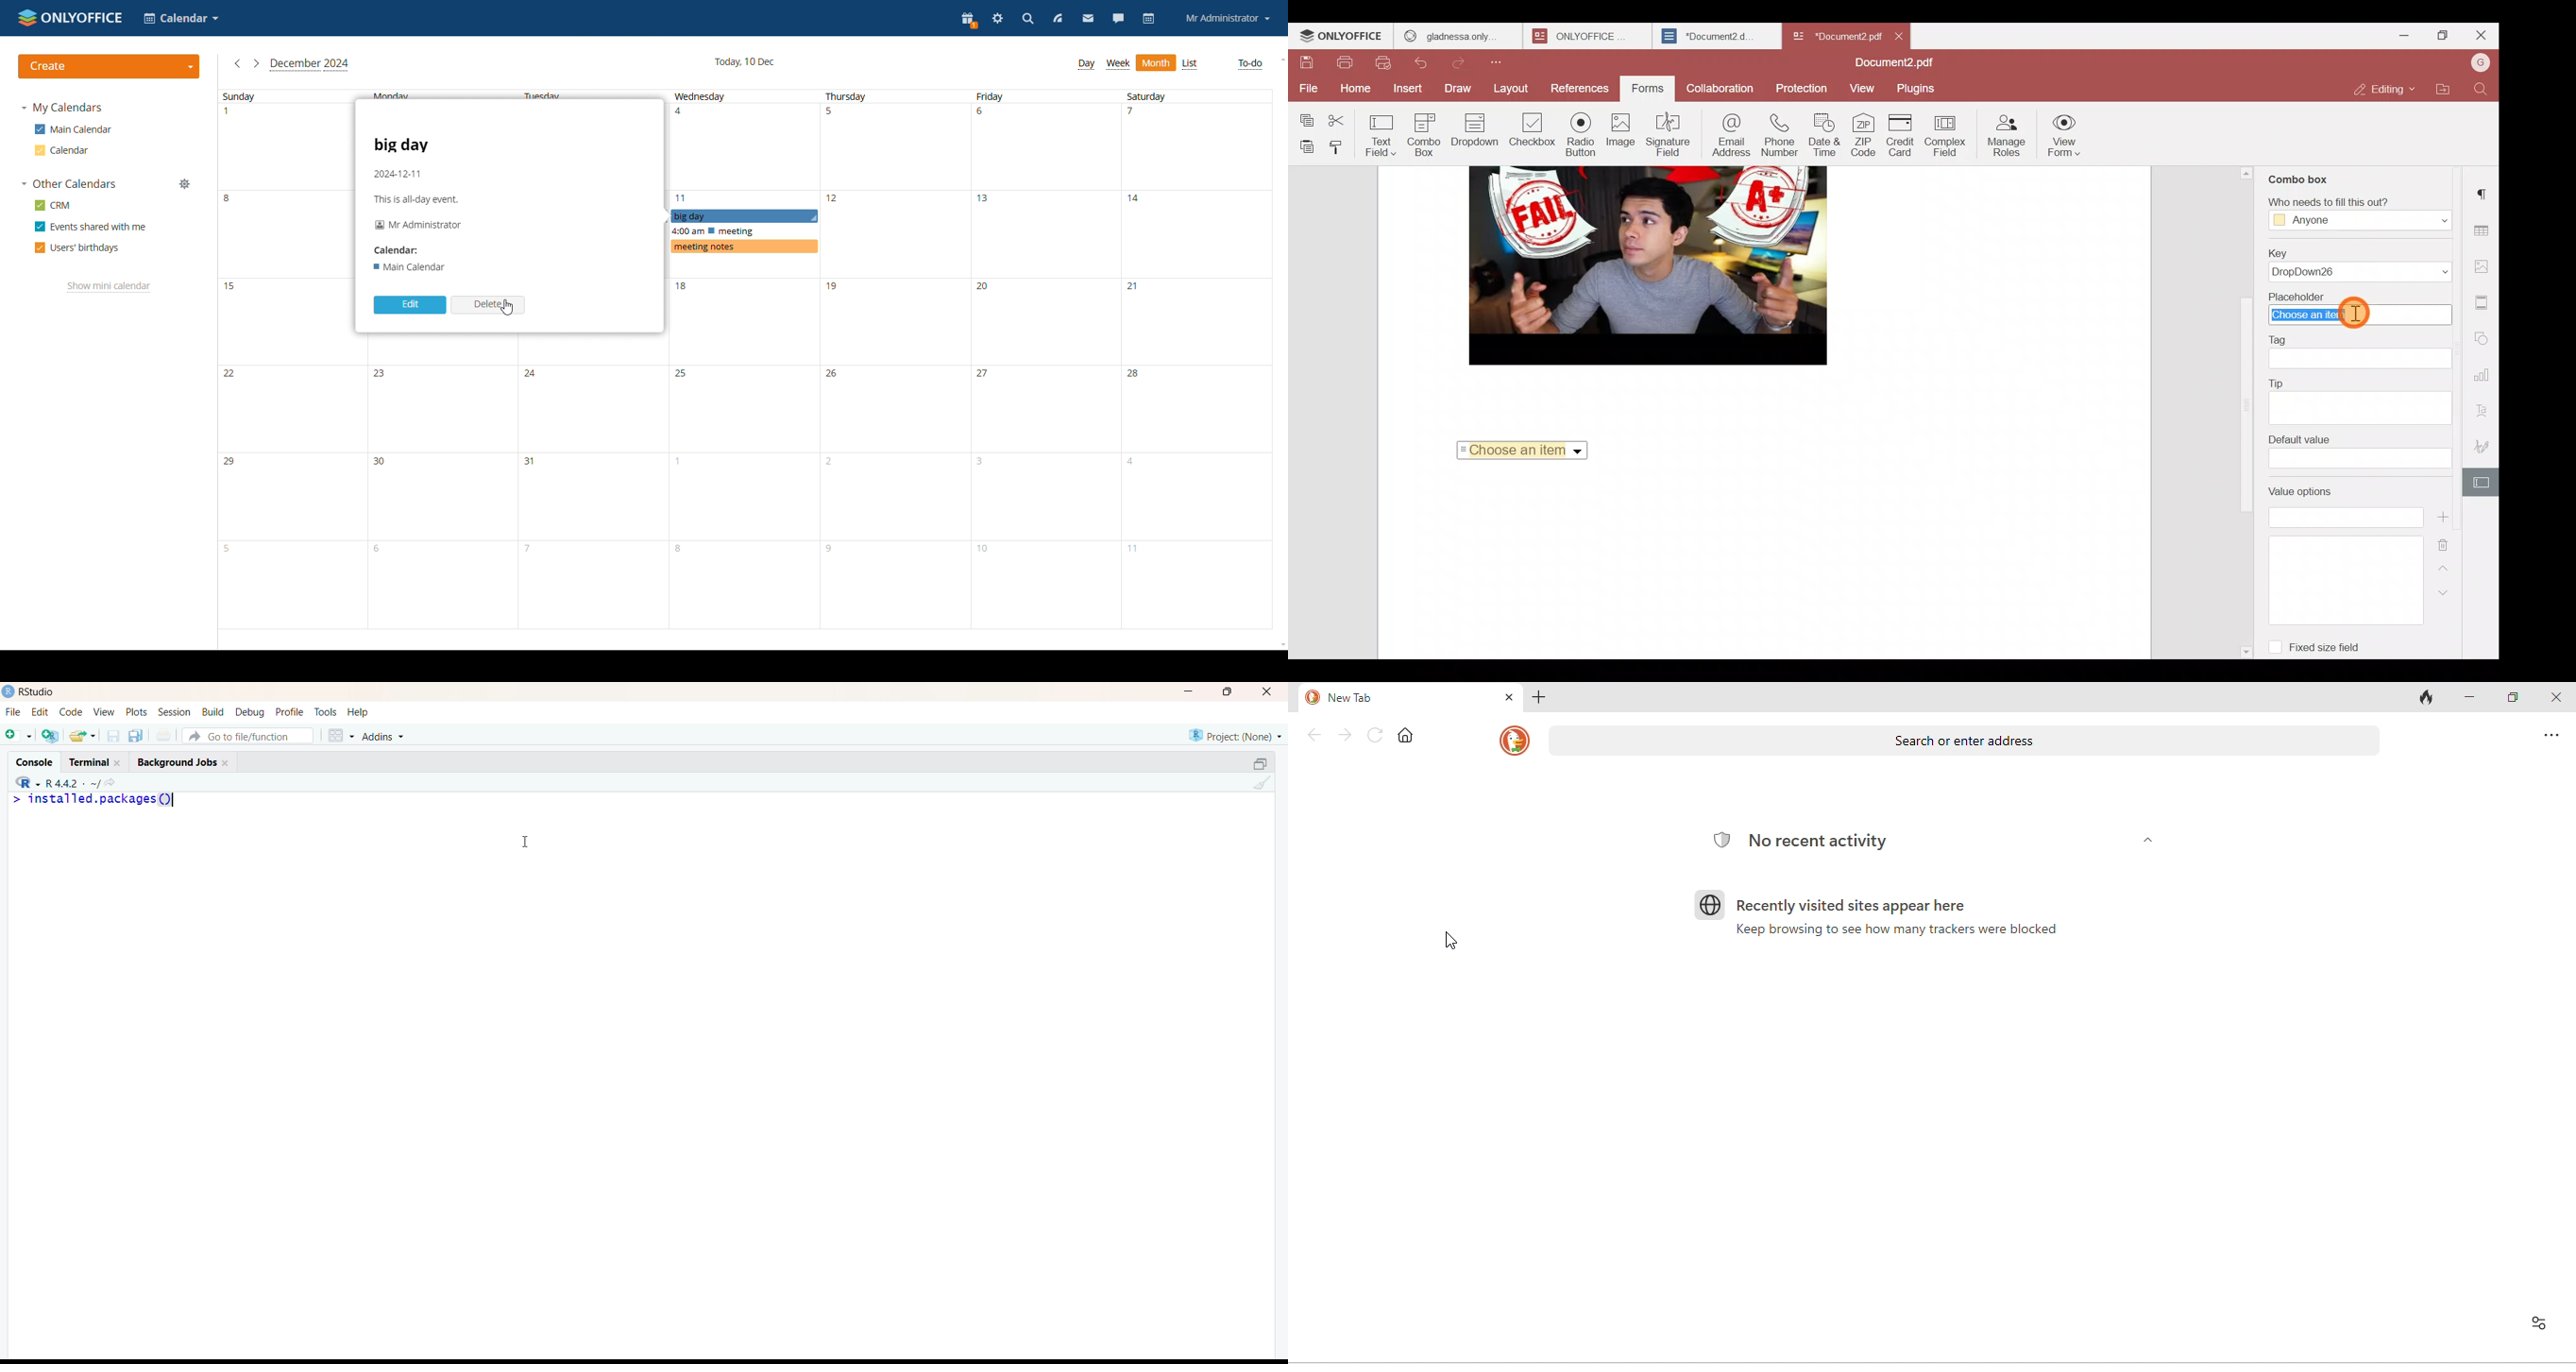  Describe the element at coordinates (1280, 646) in the screenshot. I see `scroll down` at that location.